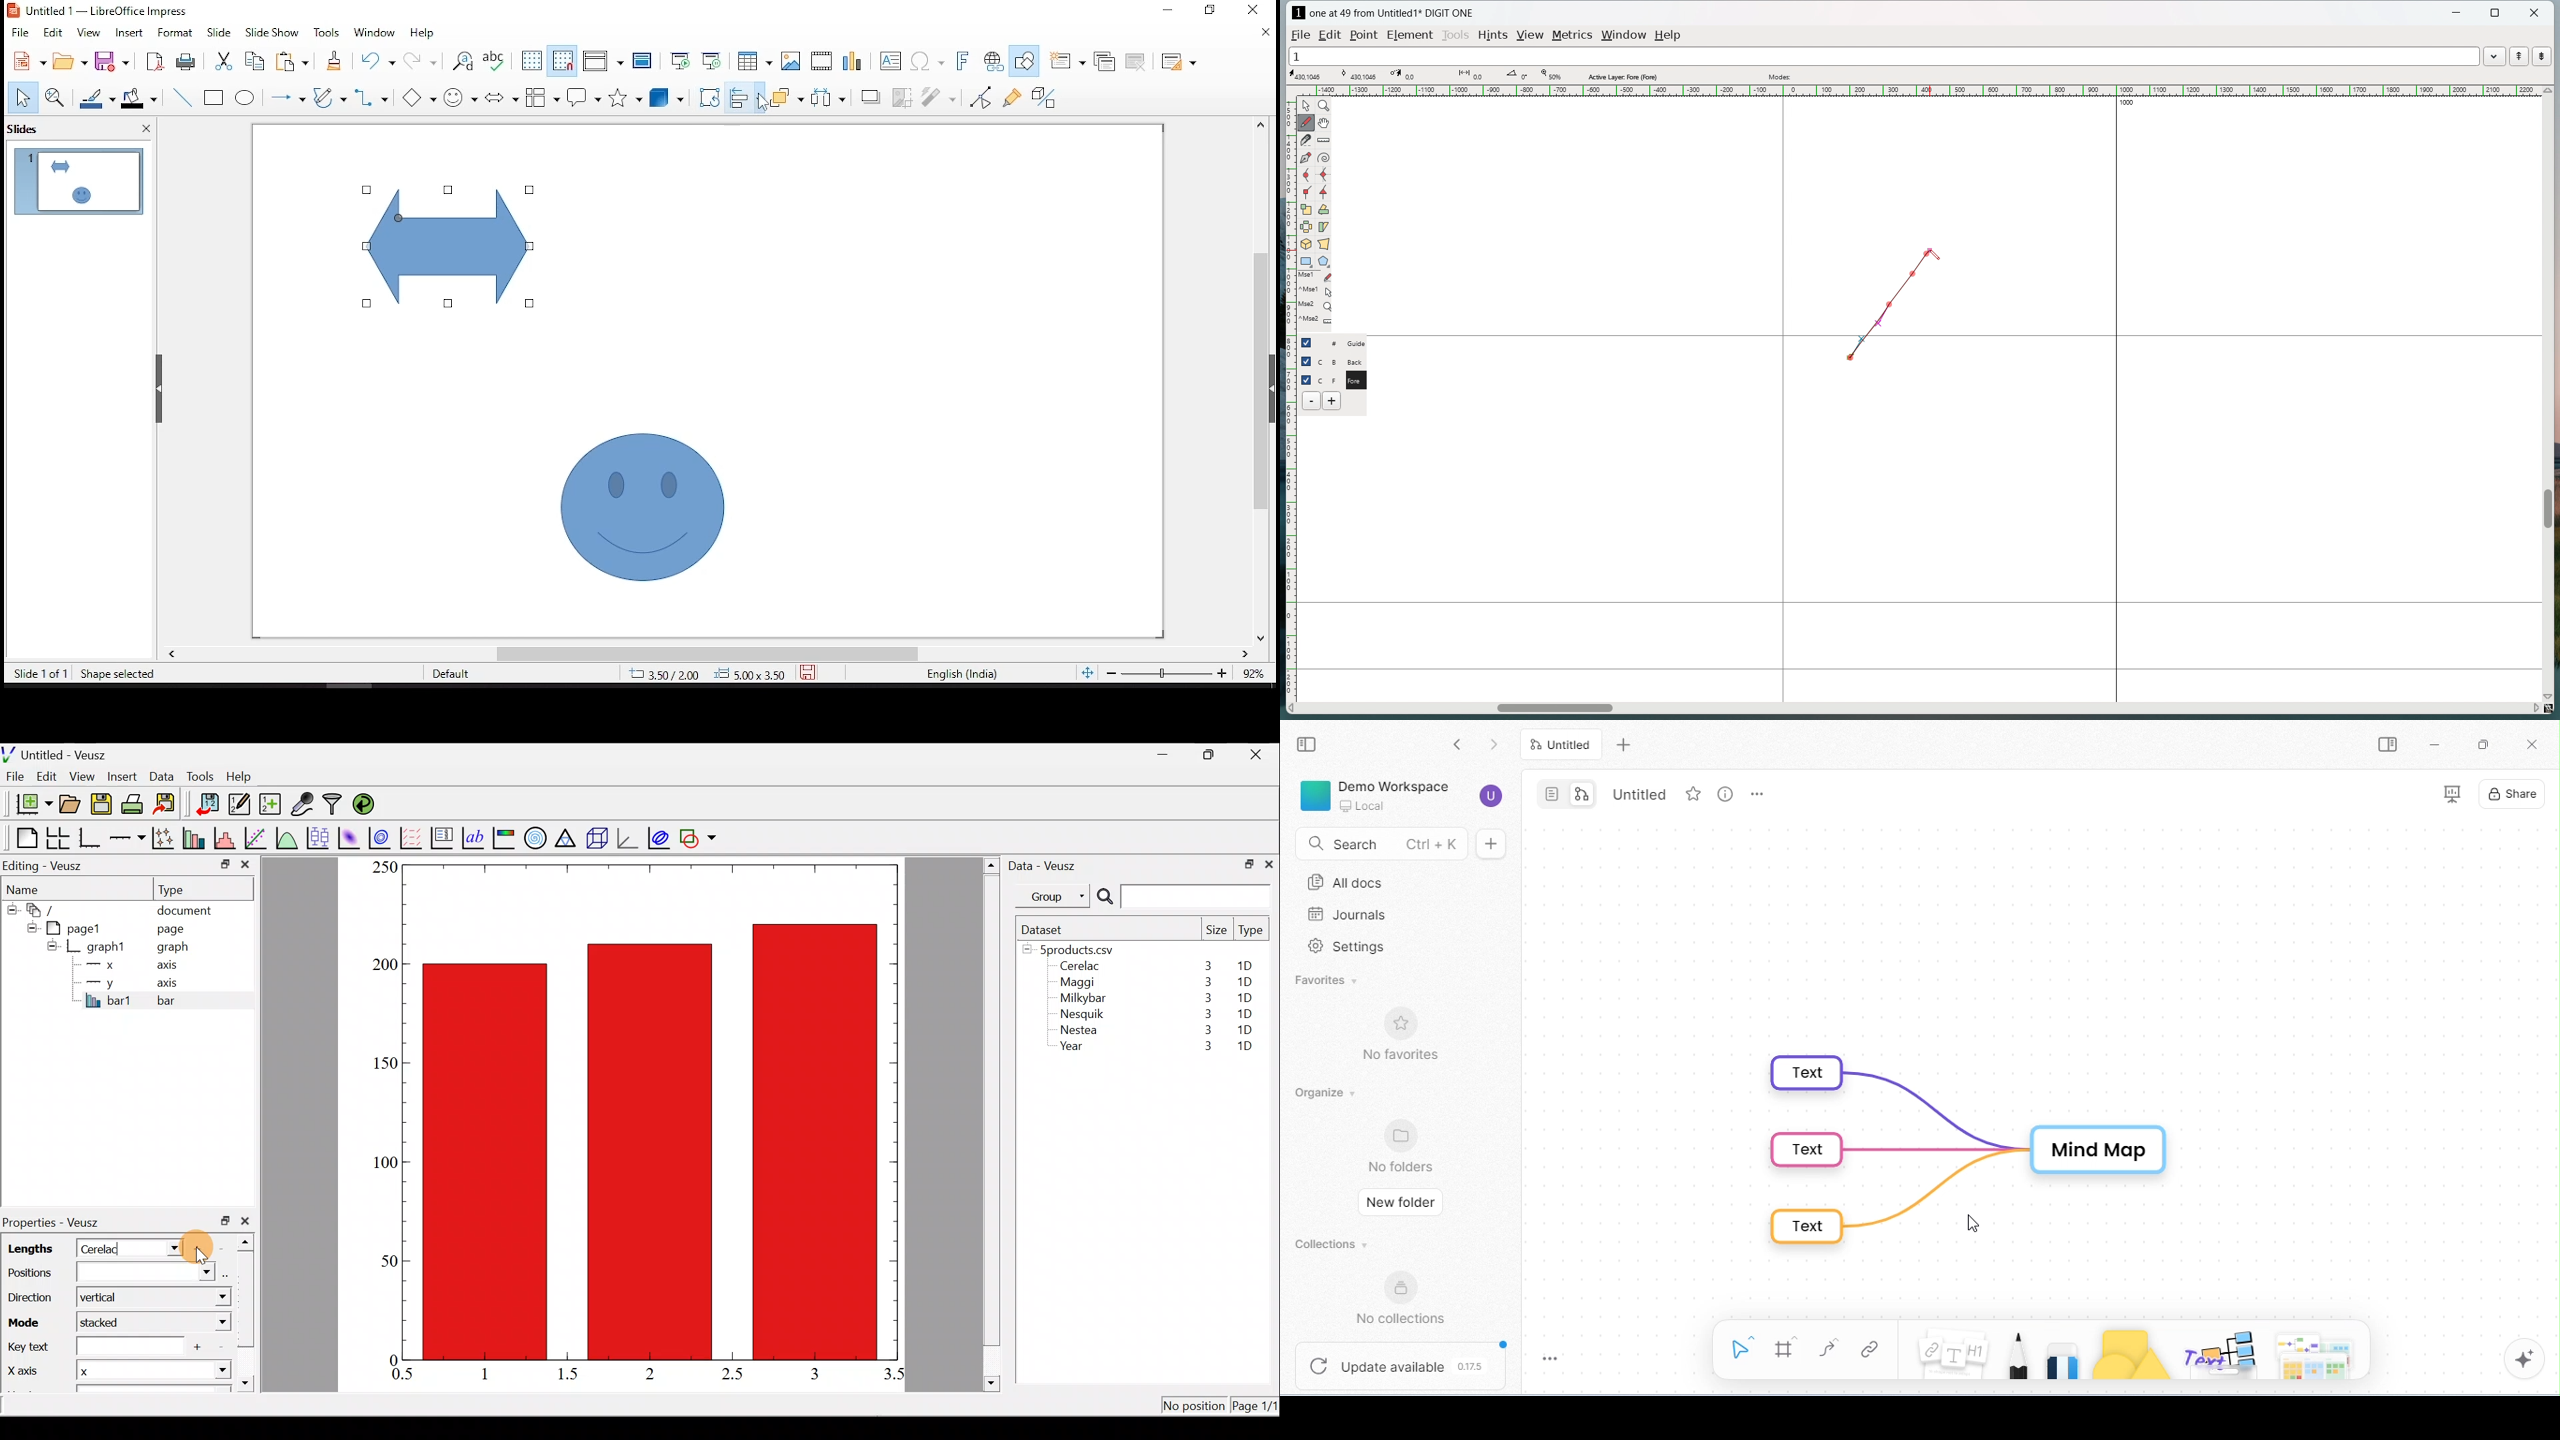 The height and width of the screenshot is (1456, 2576). Describe the element at coordinates (338, 62) in the screenshot. I see `clone formatting` at that location.